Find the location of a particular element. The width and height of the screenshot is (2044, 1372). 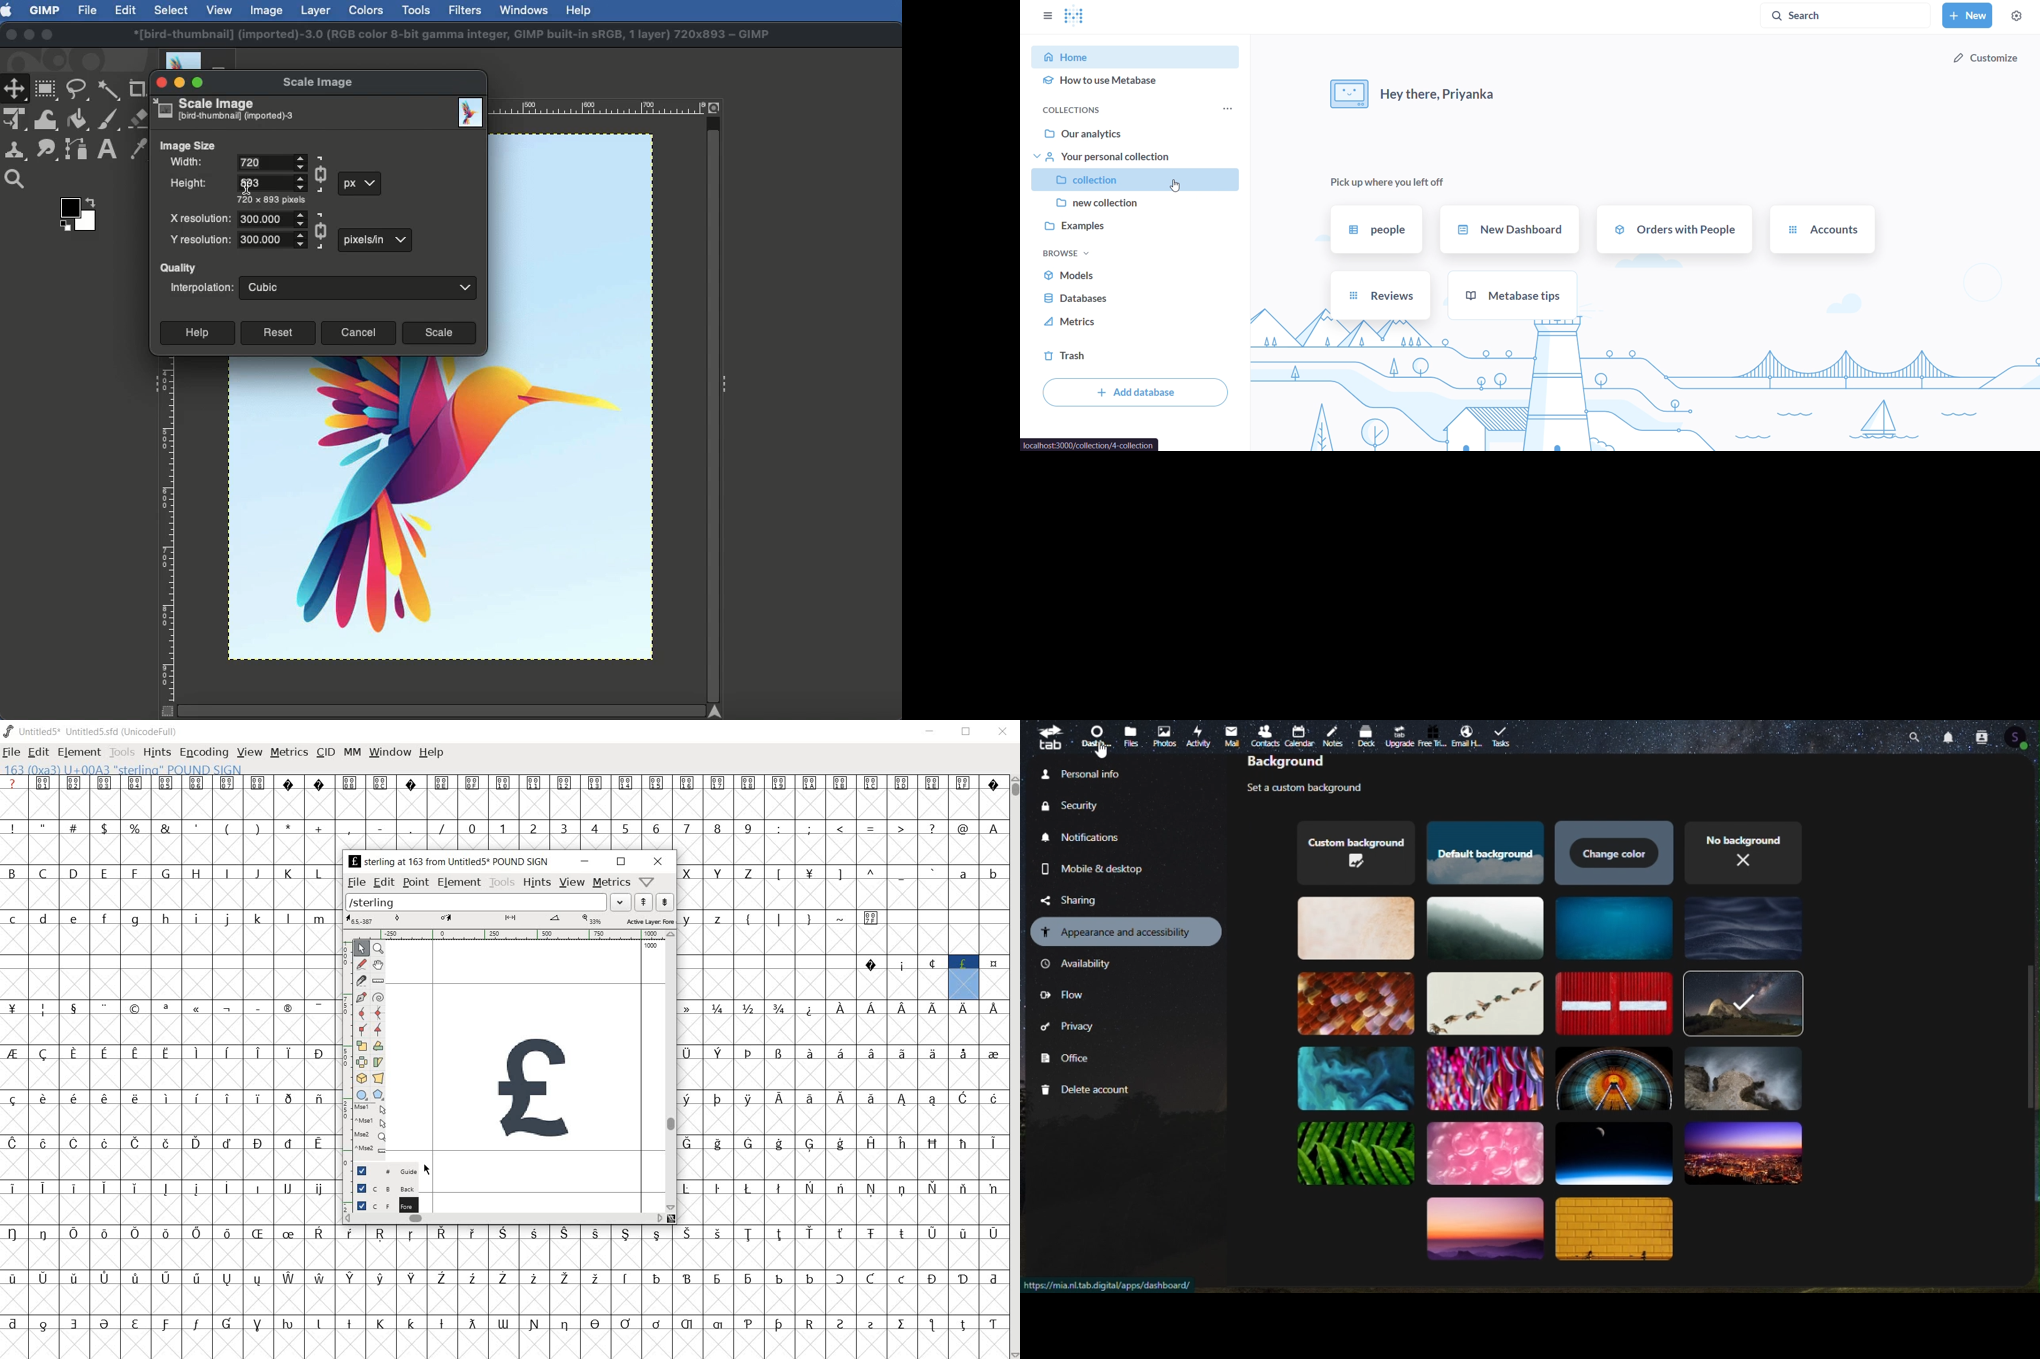

Symbol is located at coordinates (226, 1325).